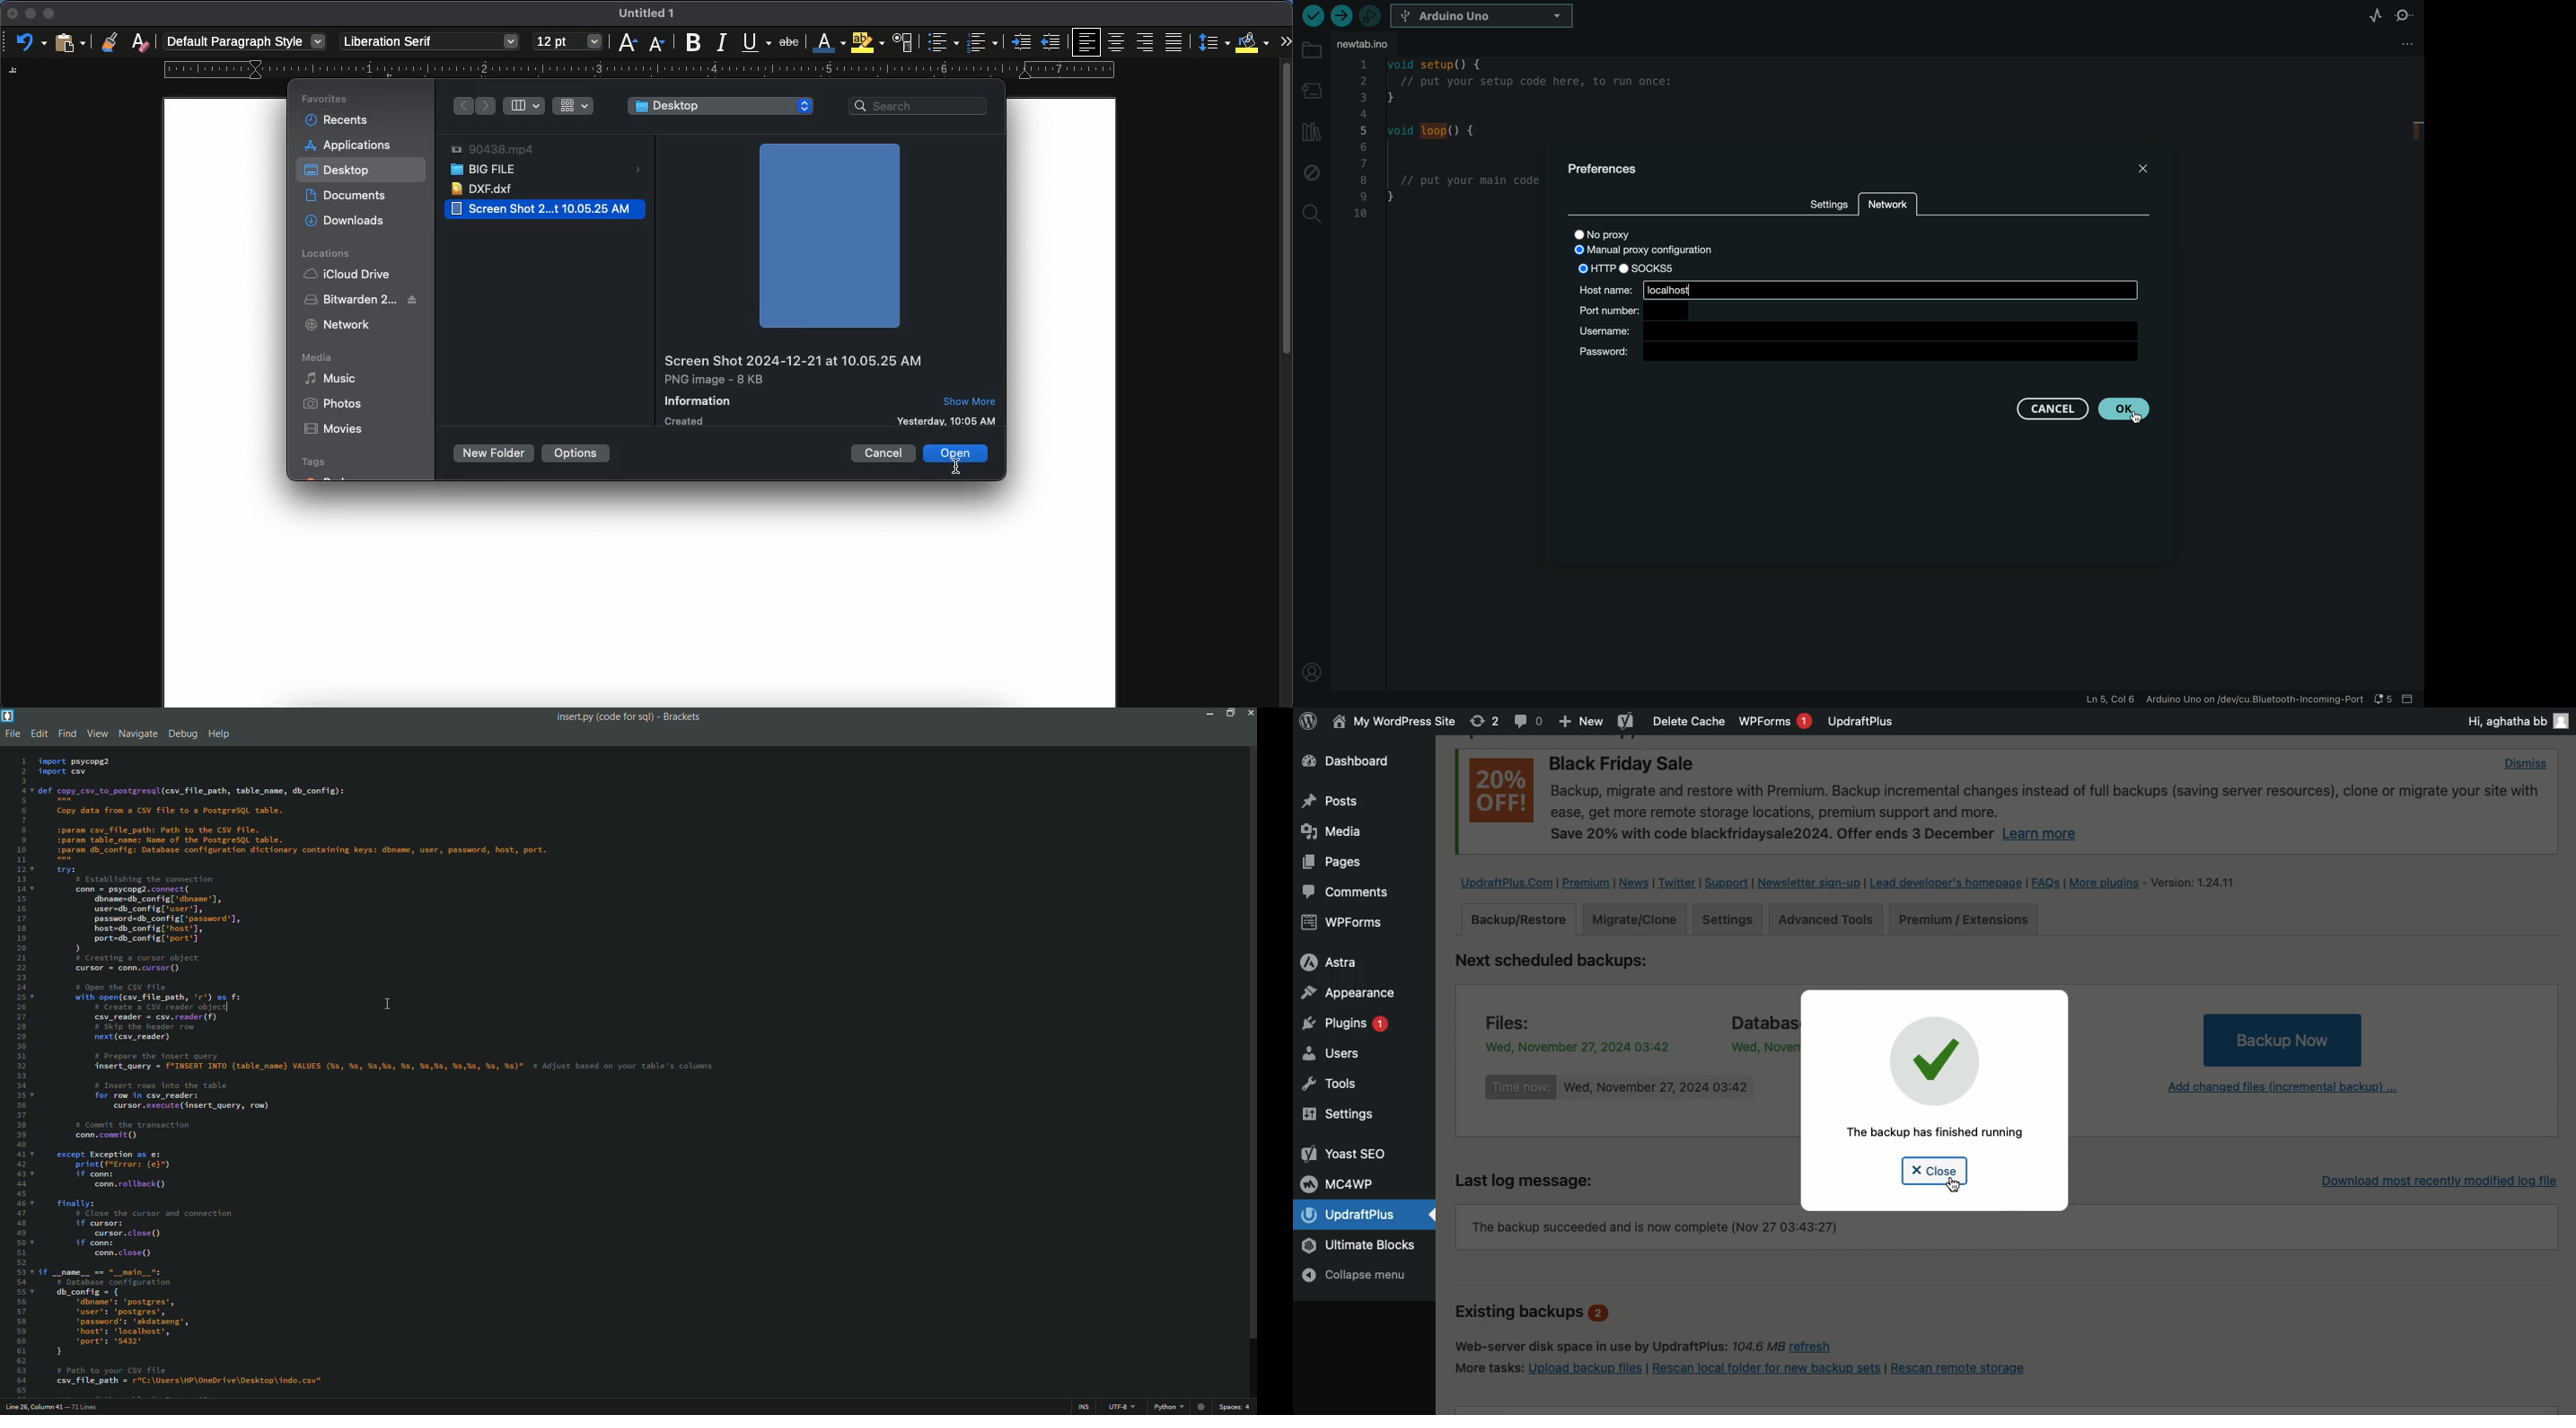  I want to click on 12 pt - size, so click(567, 42).